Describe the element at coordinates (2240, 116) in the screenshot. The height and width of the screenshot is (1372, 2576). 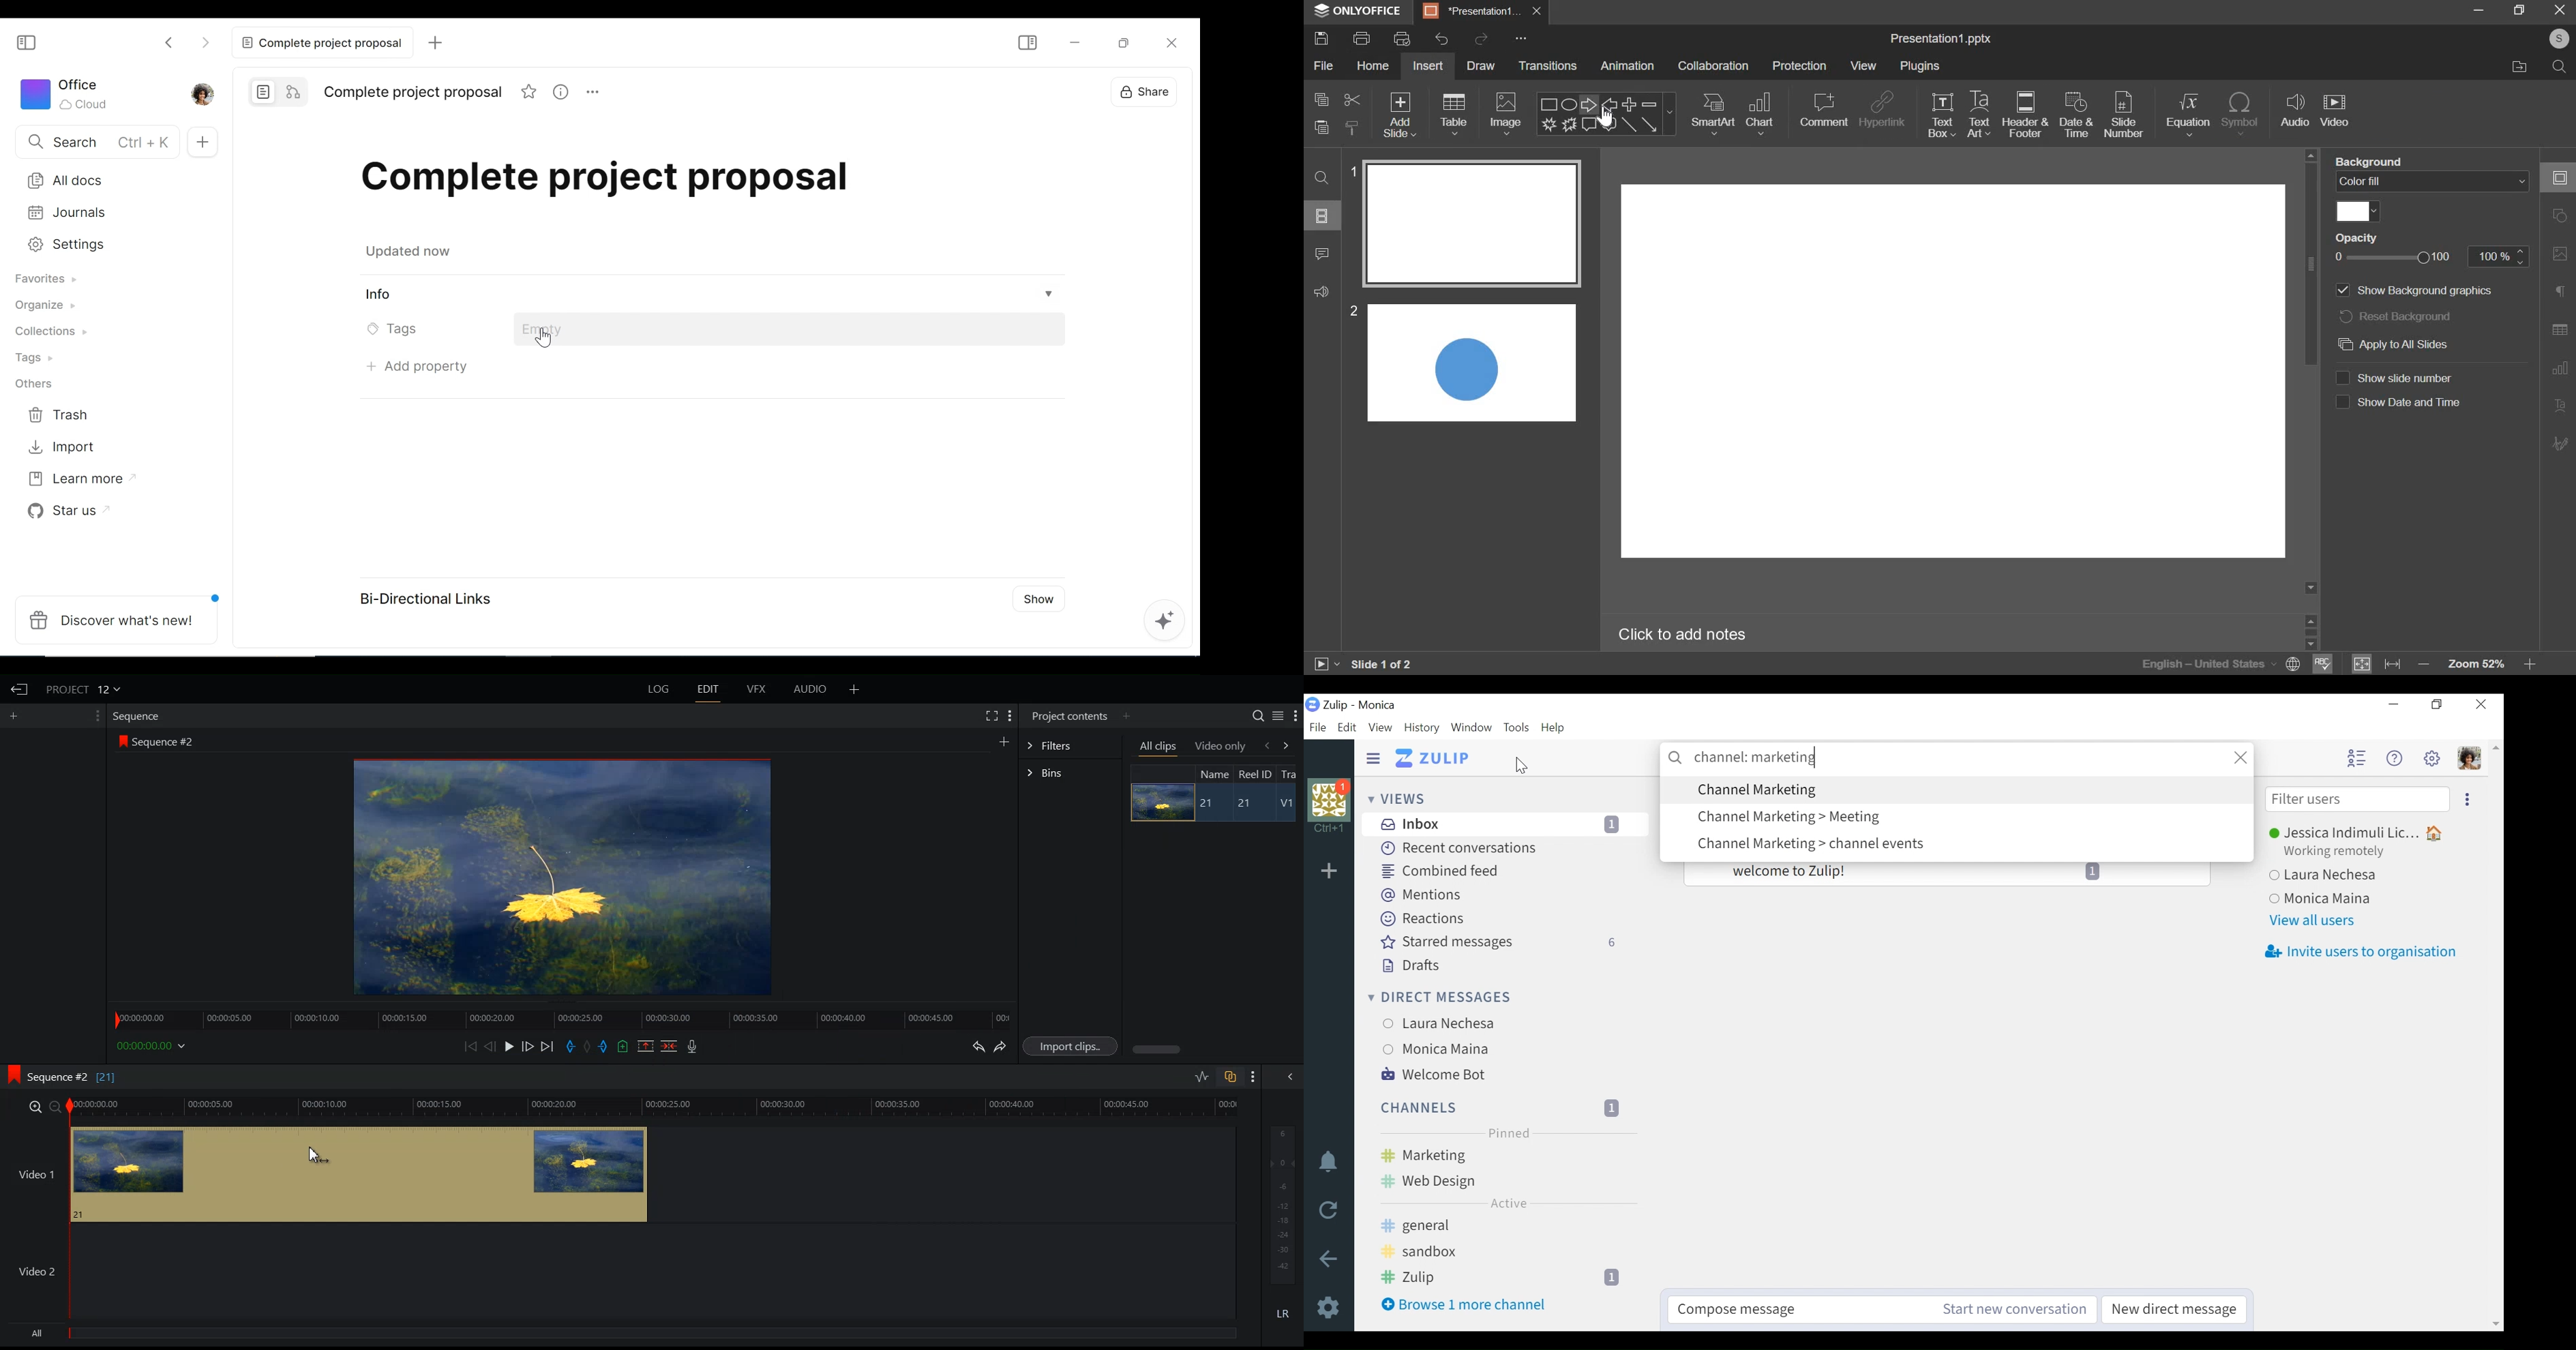
I see `insert symbol` at that location.